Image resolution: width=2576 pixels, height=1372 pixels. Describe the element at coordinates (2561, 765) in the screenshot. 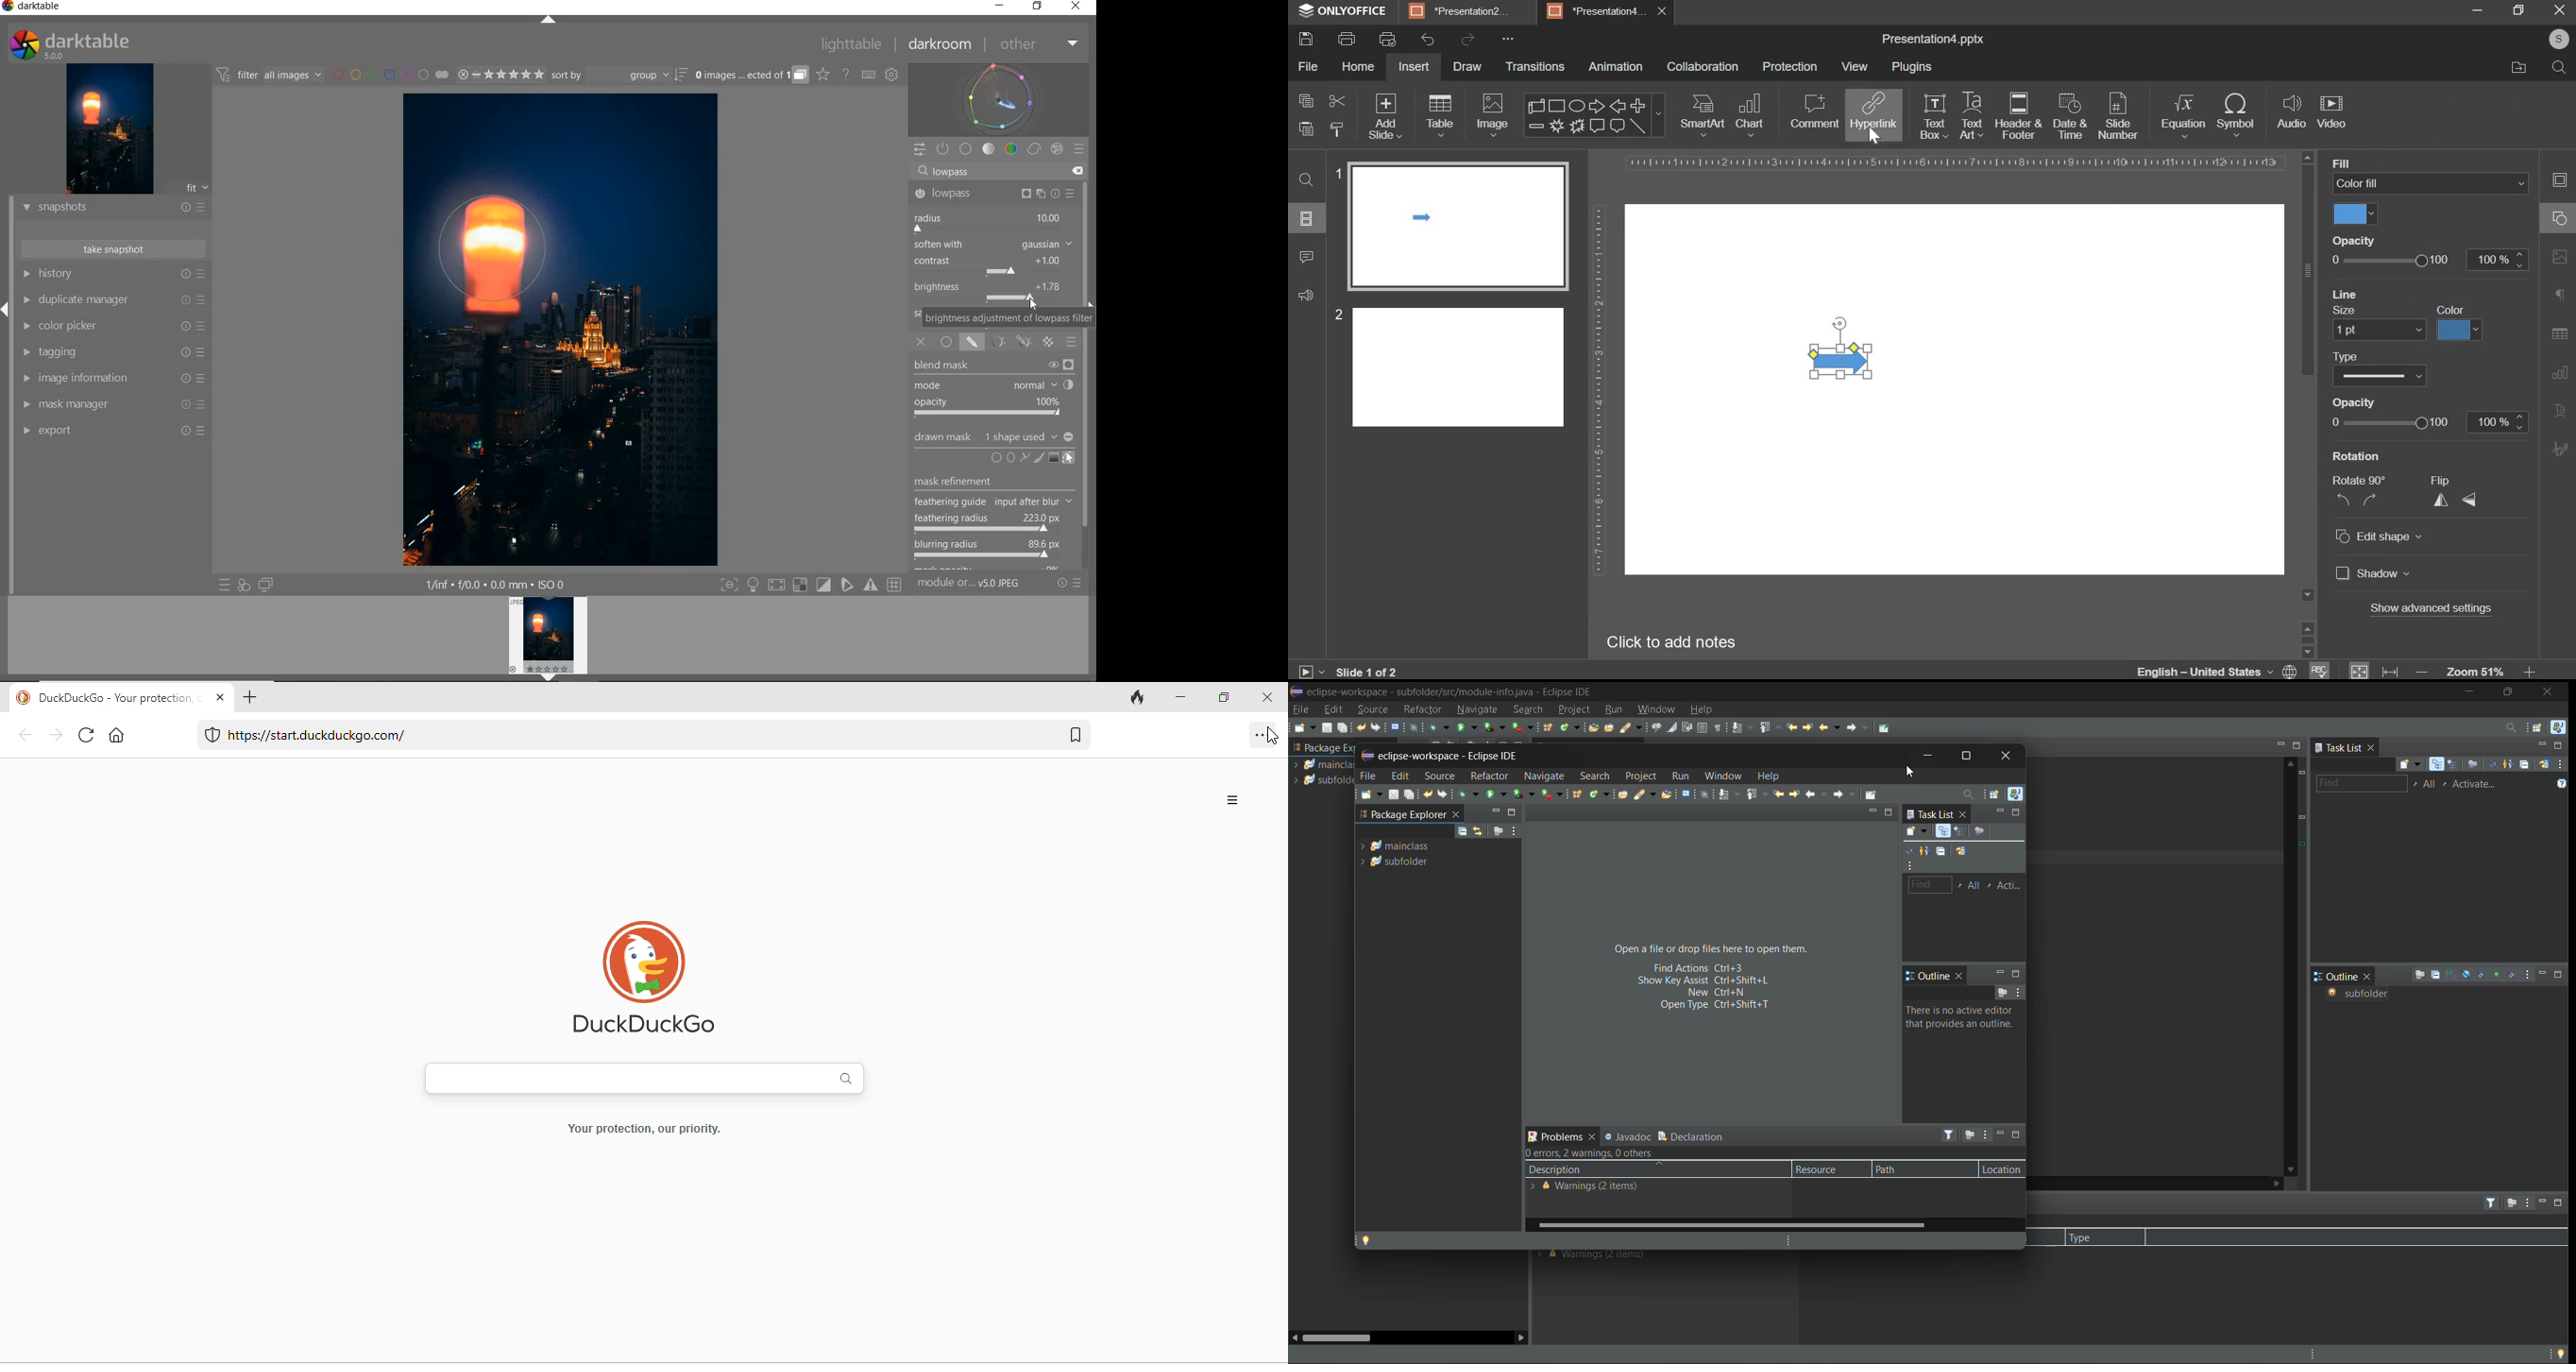

I see `view menu` at that location.